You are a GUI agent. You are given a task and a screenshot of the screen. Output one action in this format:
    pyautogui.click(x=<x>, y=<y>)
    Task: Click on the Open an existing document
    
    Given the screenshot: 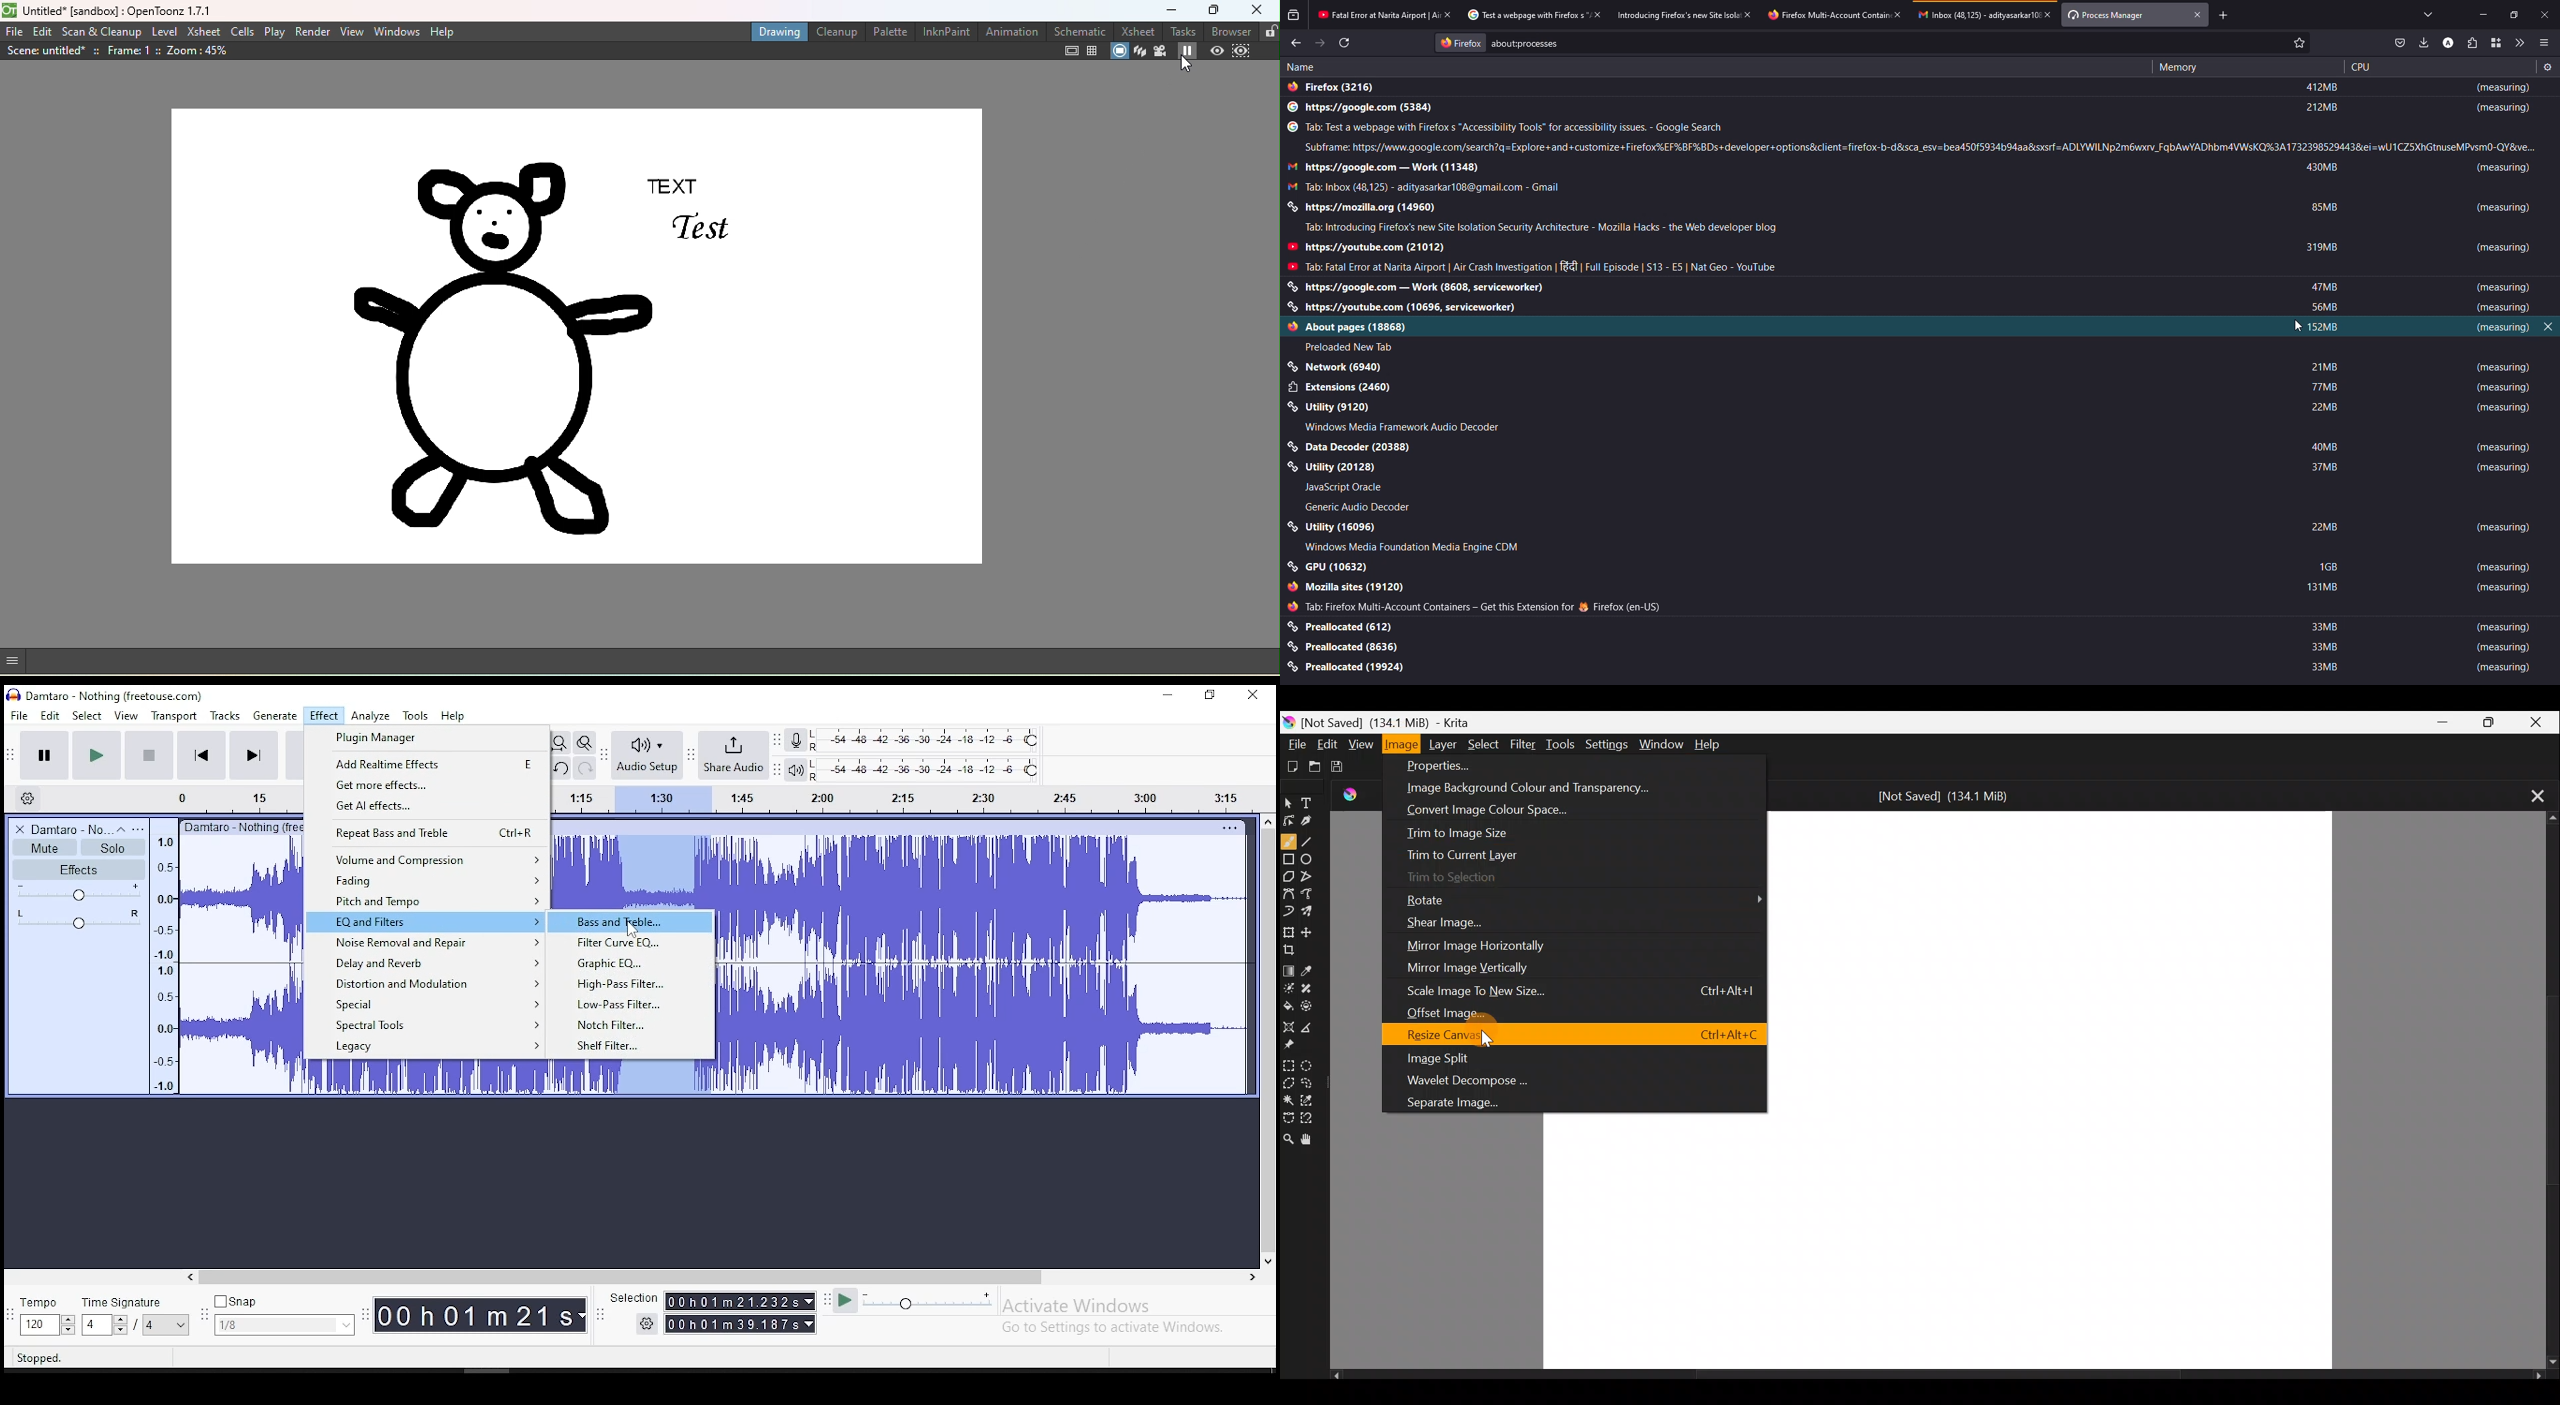 What is the action you would take?
    pyautogui.click(x=1321, y=766)
    